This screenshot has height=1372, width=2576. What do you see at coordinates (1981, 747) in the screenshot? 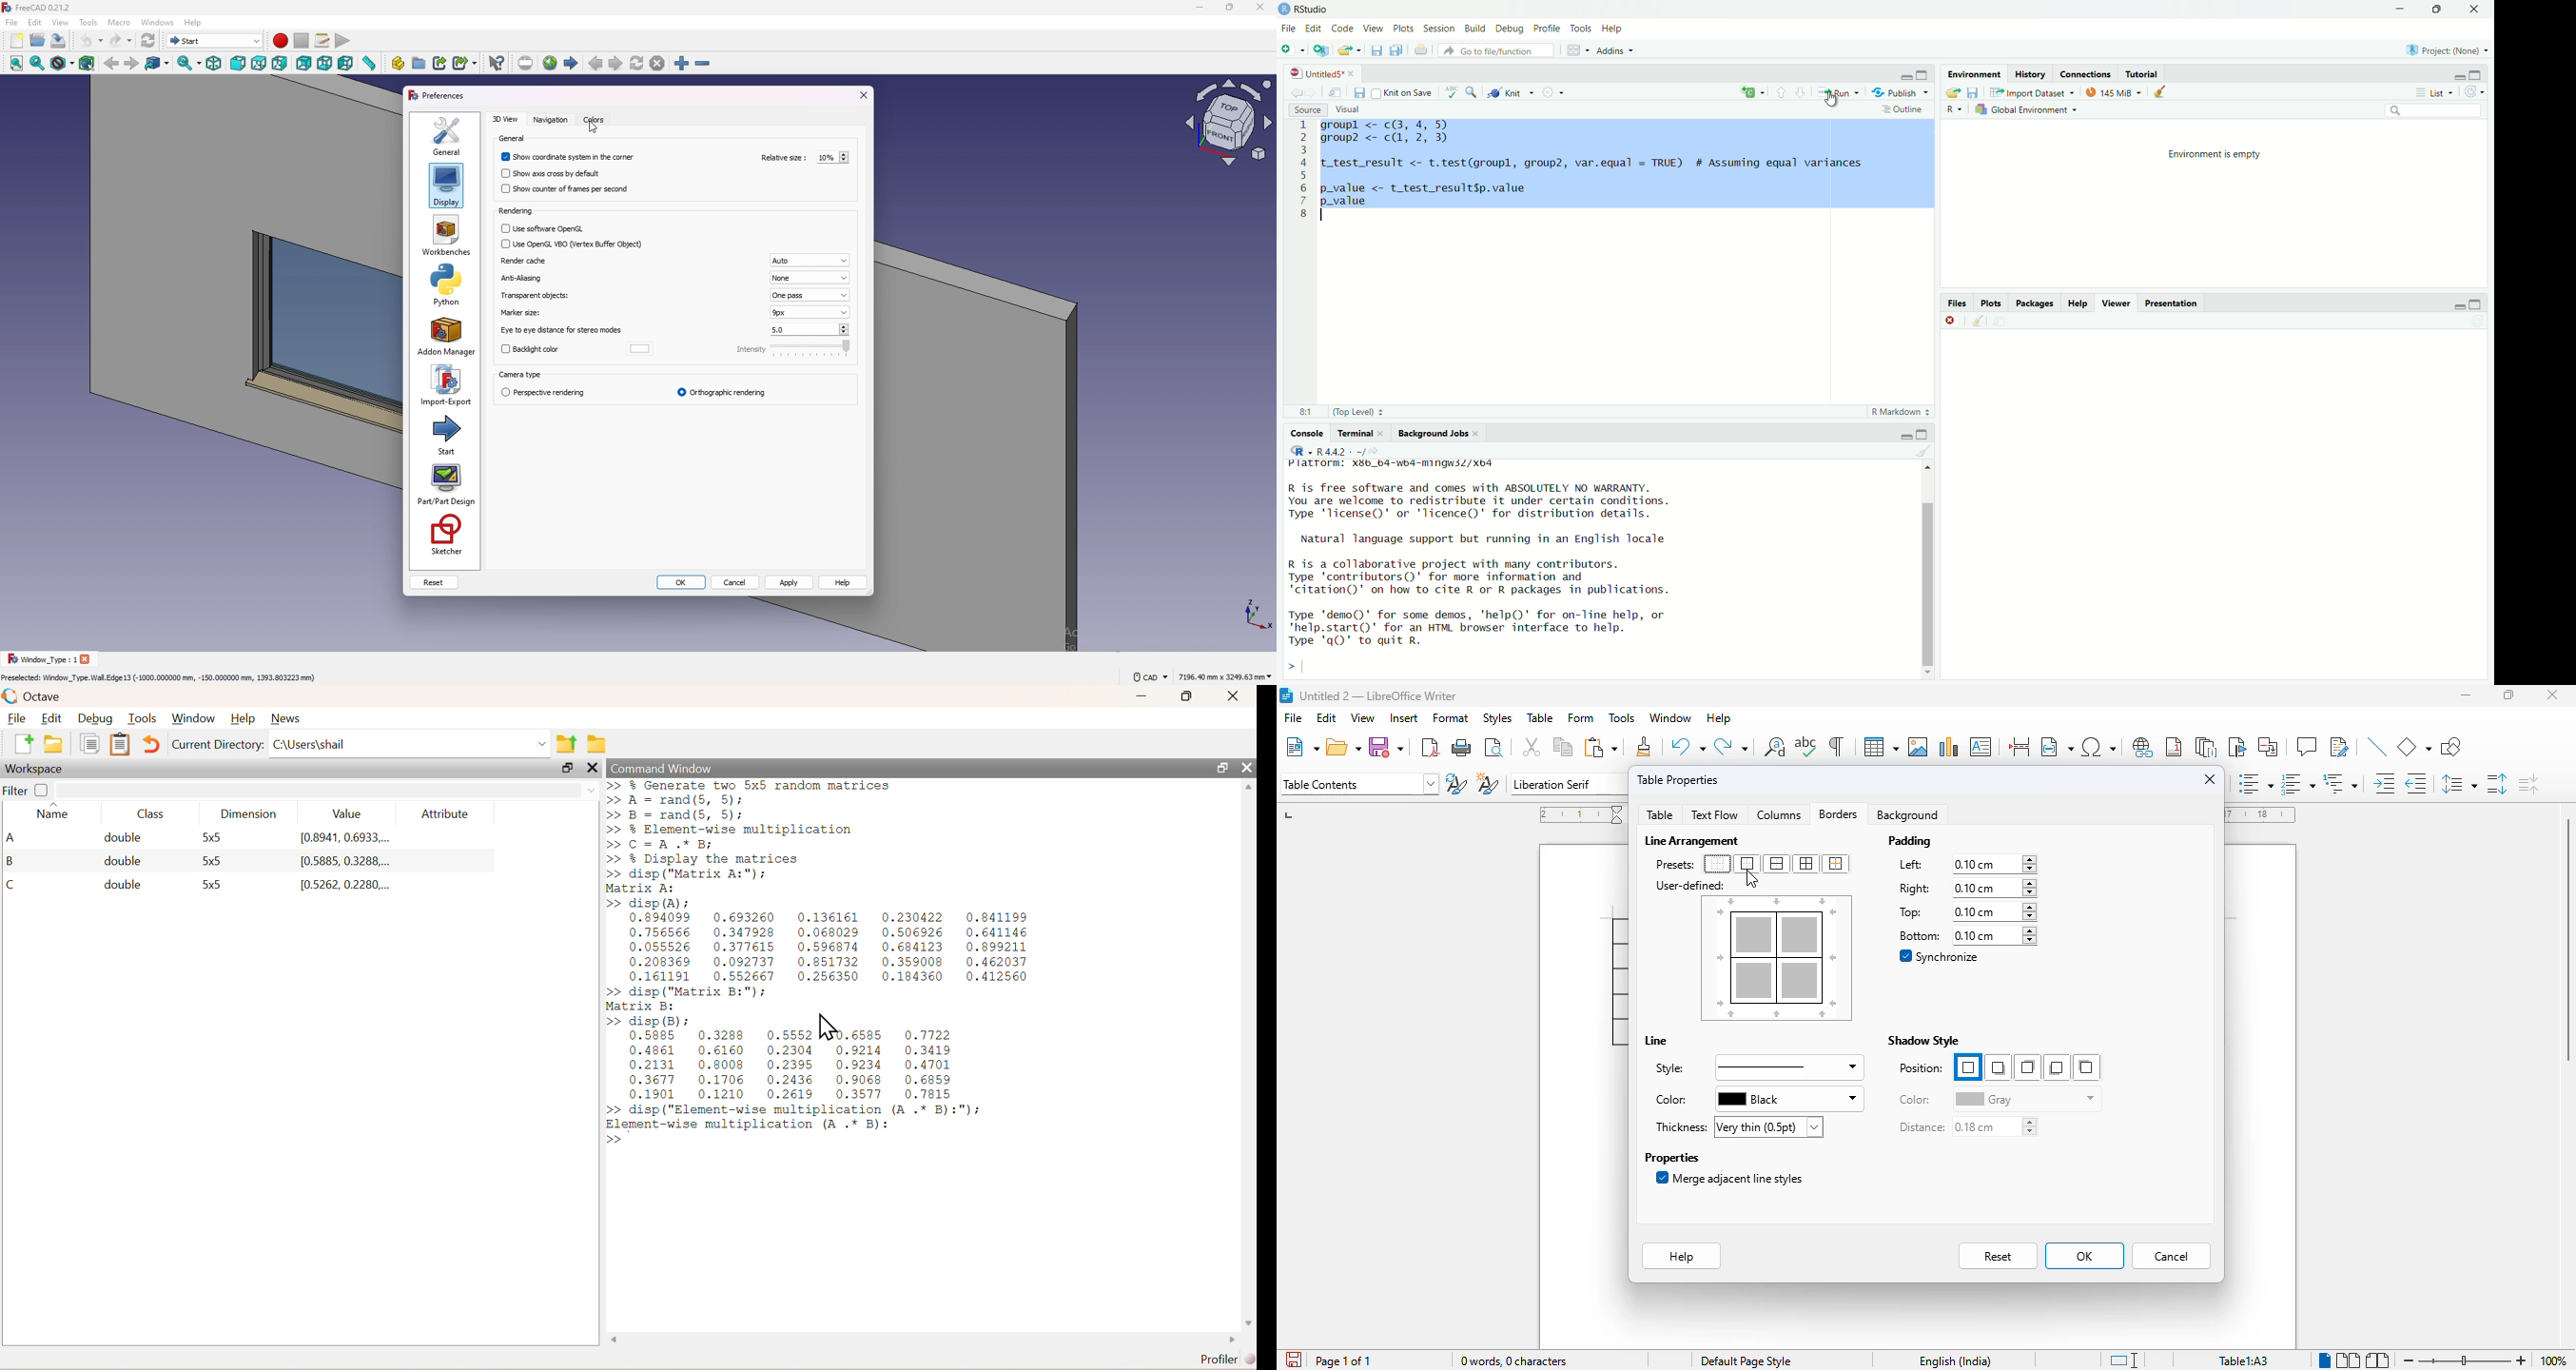
I see `insert text box` at bounding box center [1981, 747].